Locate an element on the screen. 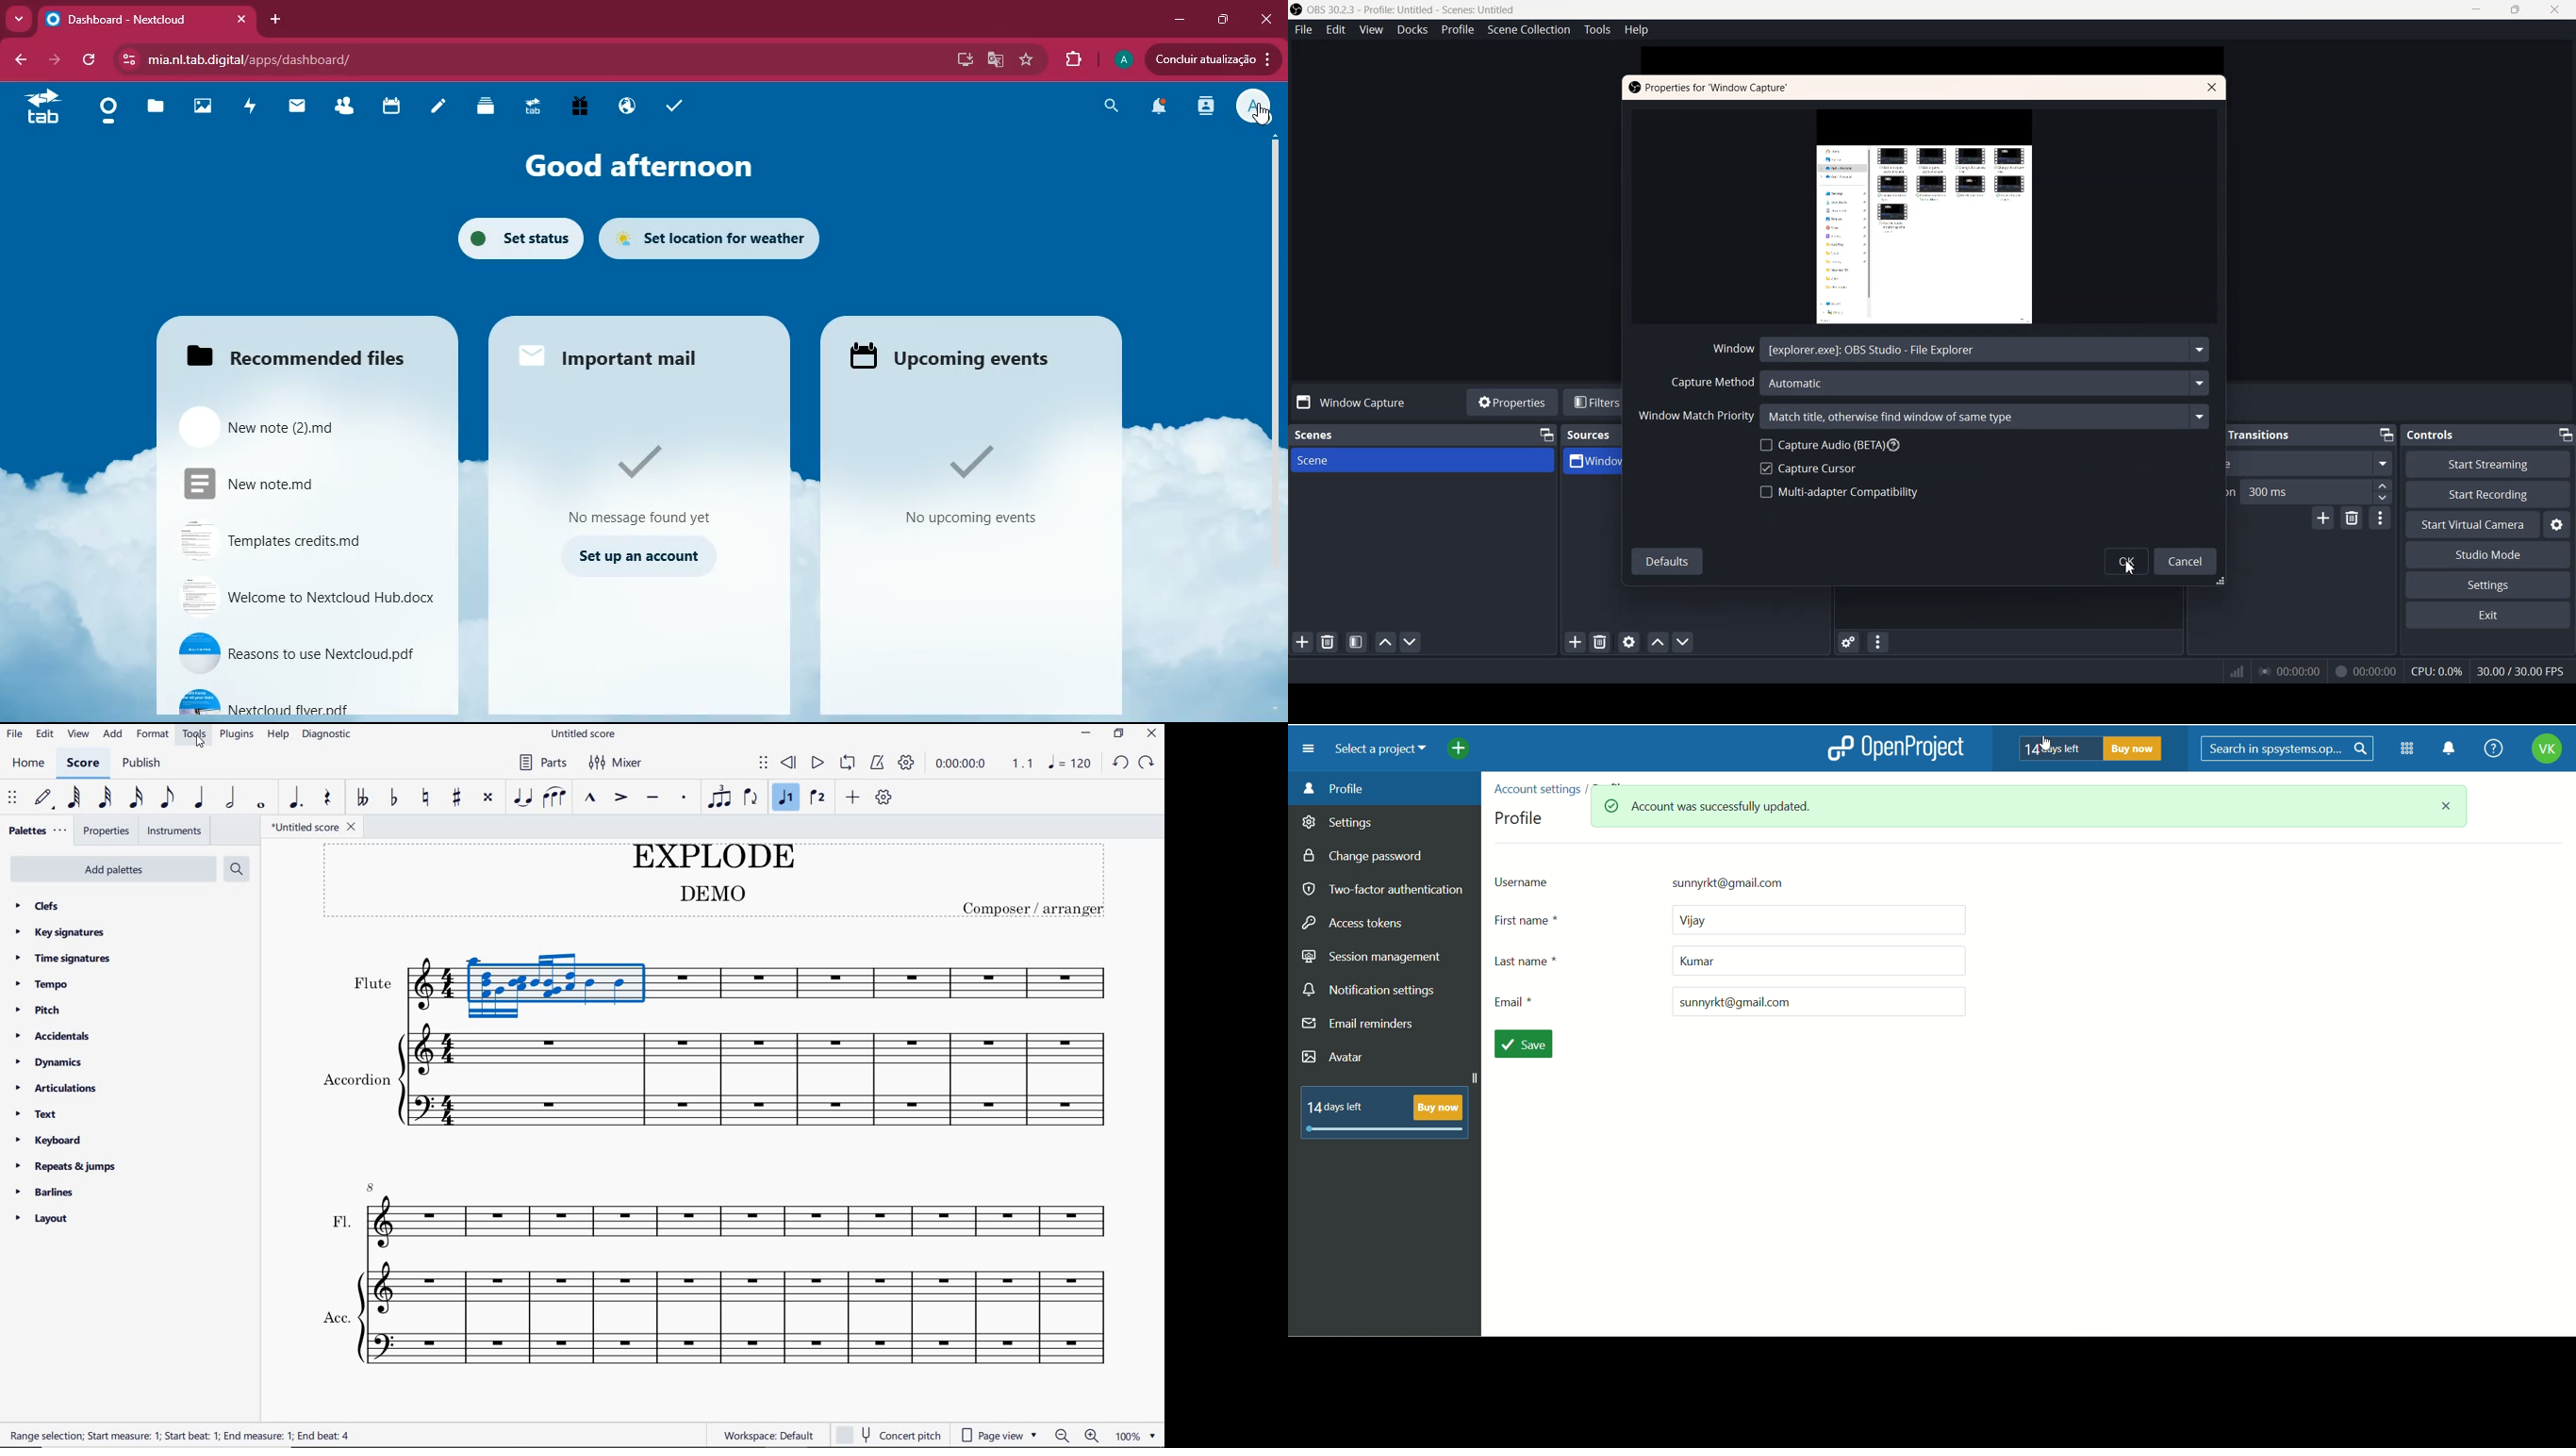  Match title, otherwise find window of same type is located at coordinates (1986, 414).